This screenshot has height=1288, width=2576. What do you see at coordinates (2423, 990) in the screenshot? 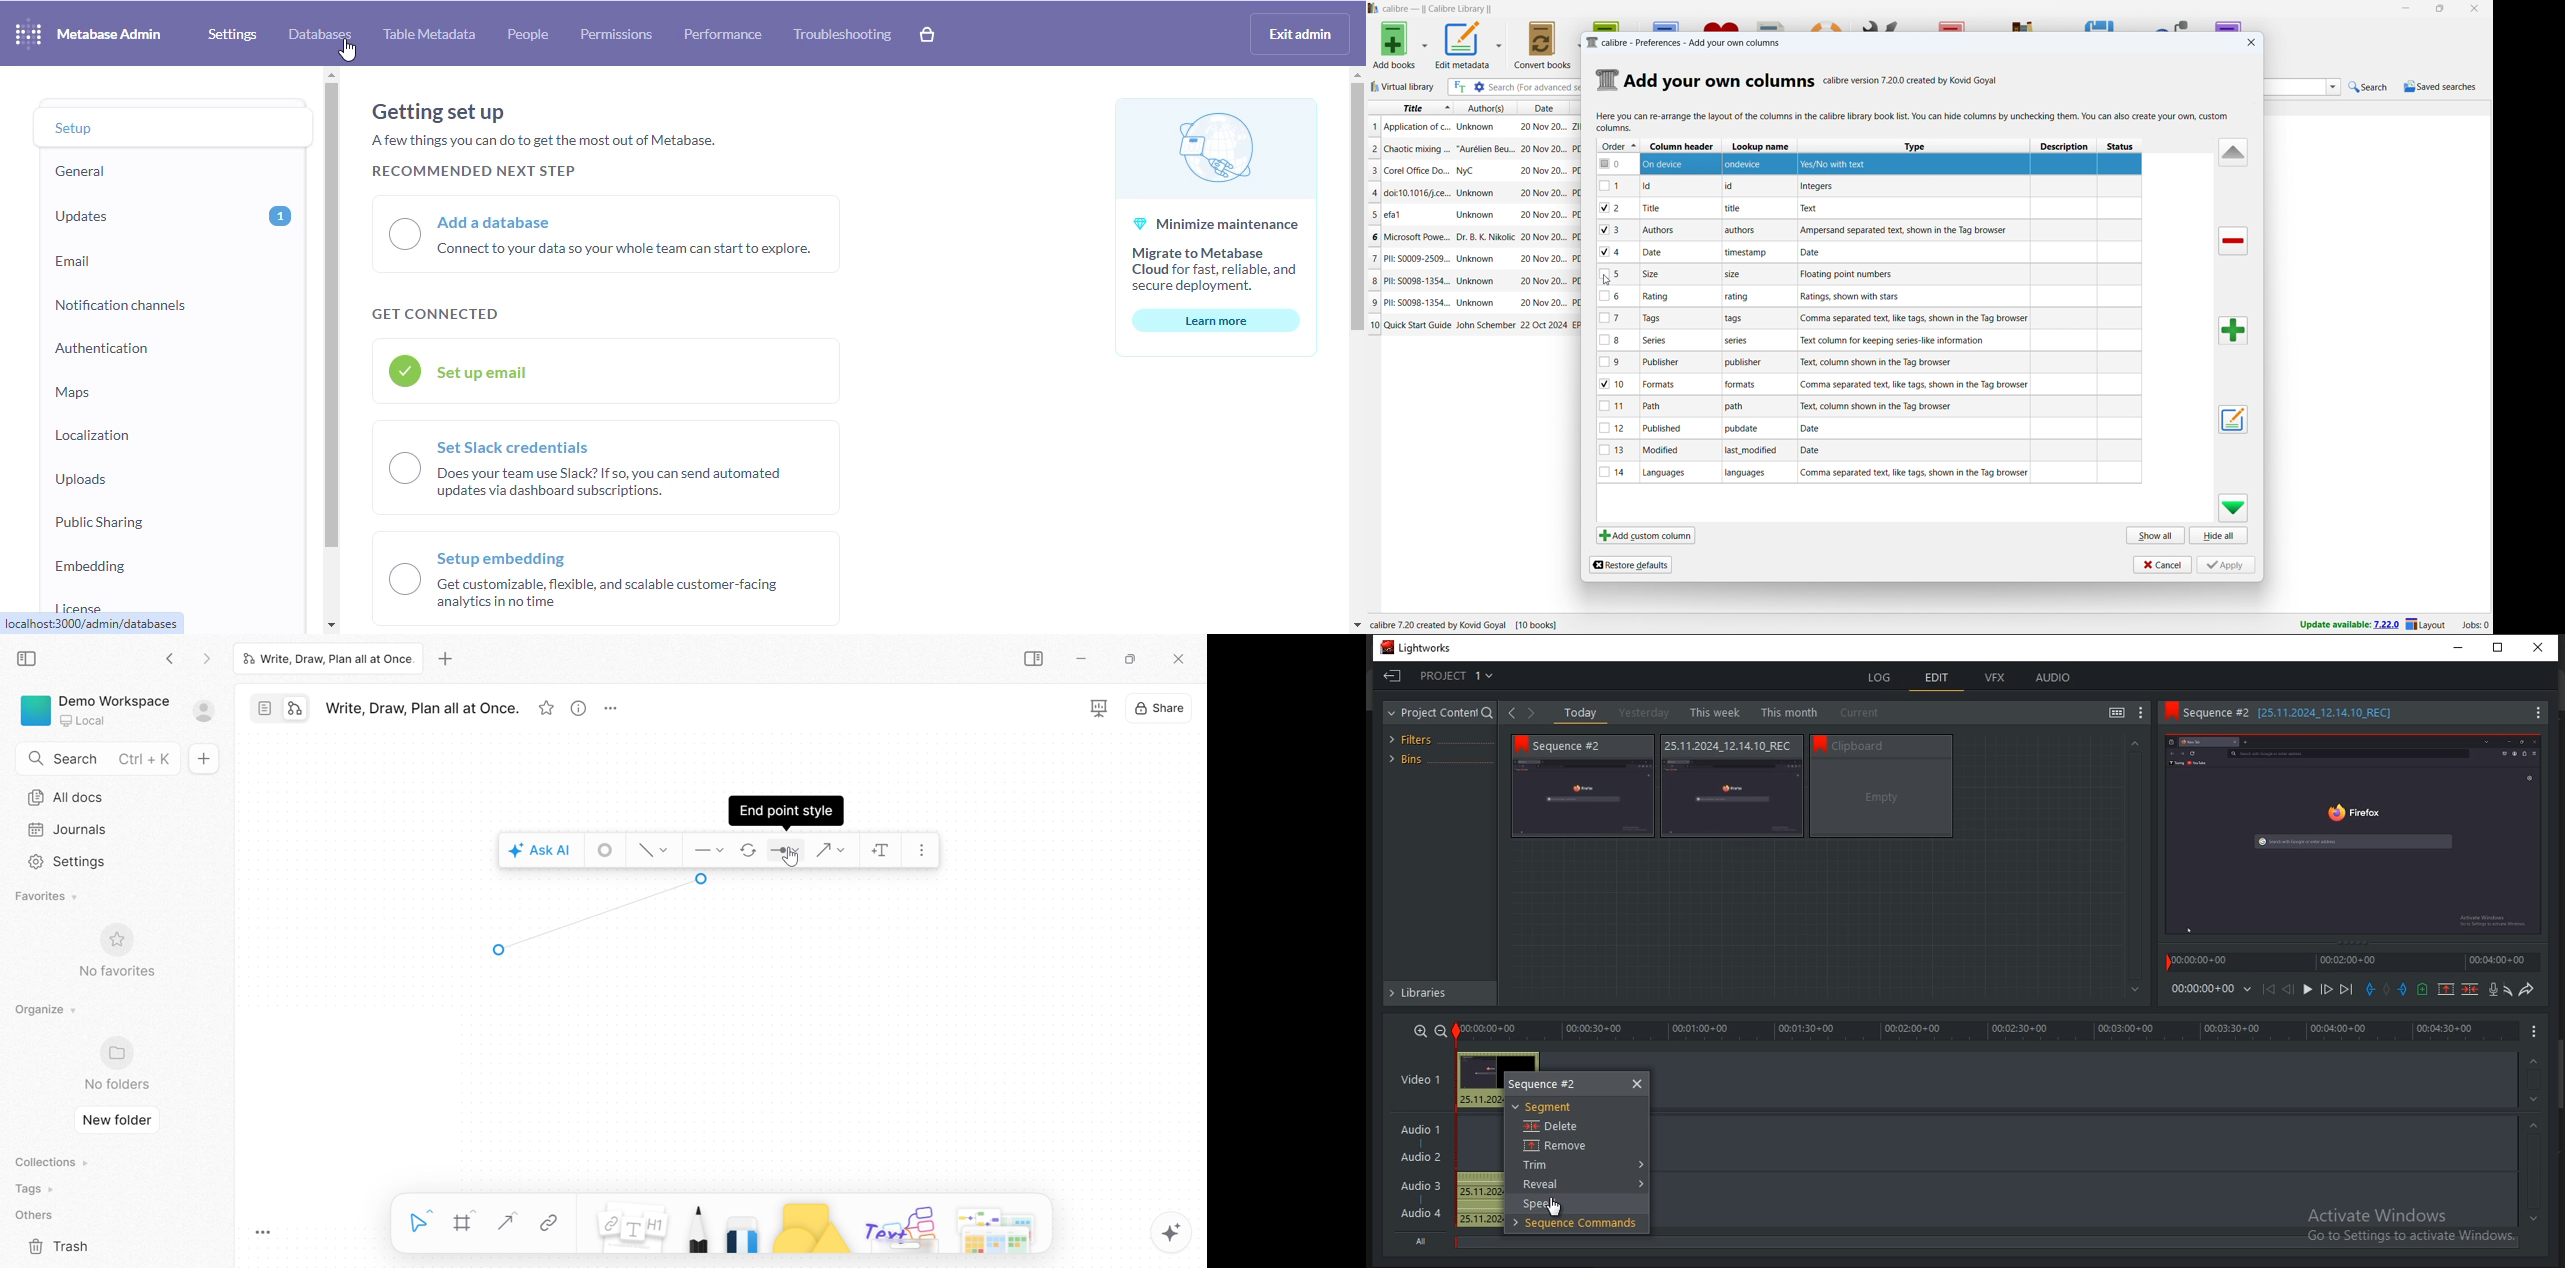
I see `add a cue` at bounding box center [2423, 990].